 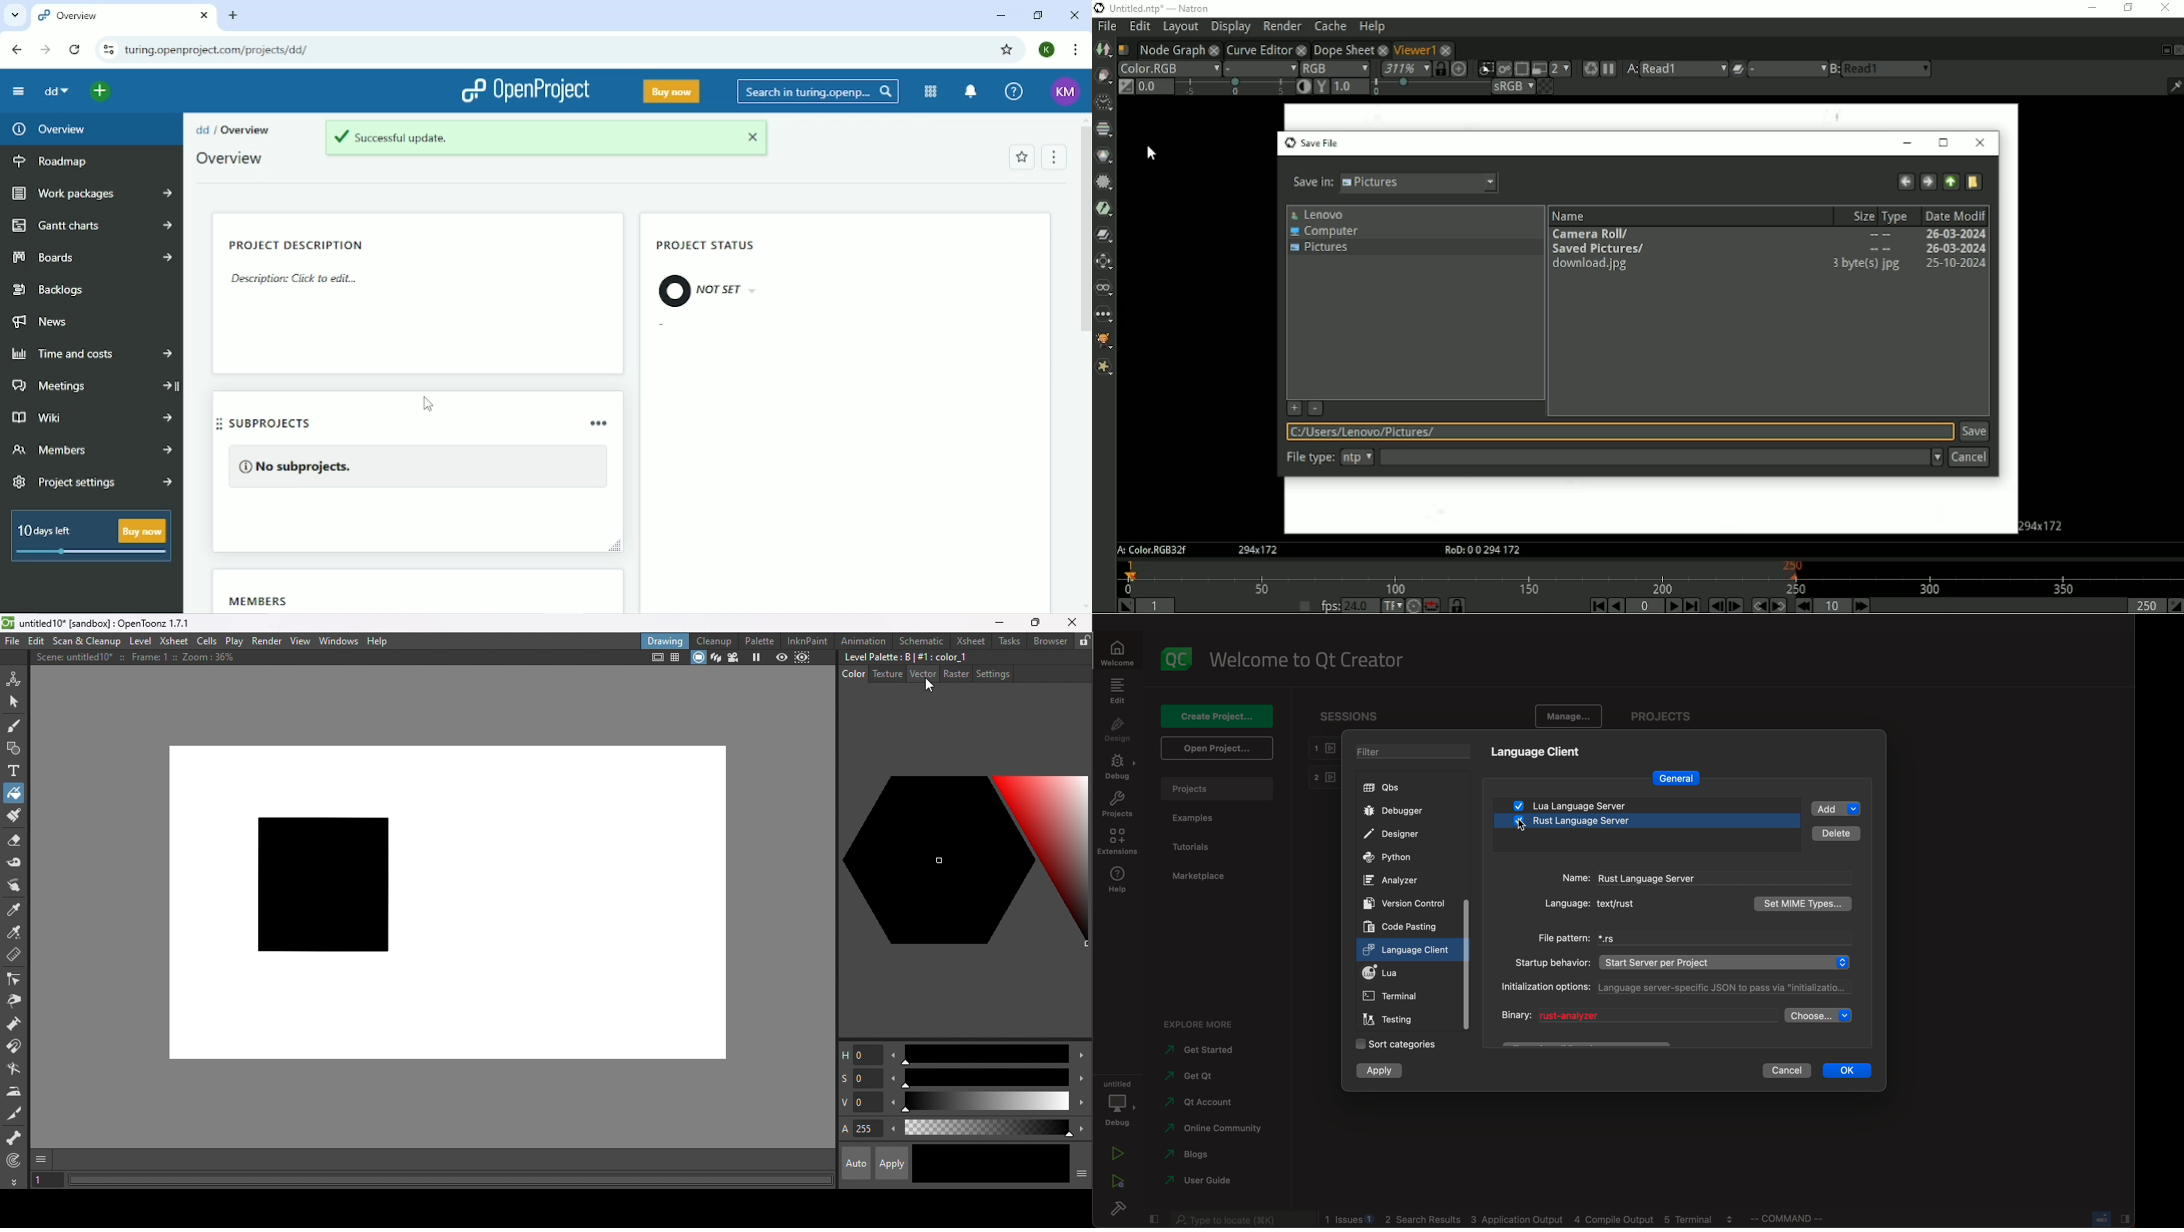 I want to click on sessions, so click(x=1349, y=719).